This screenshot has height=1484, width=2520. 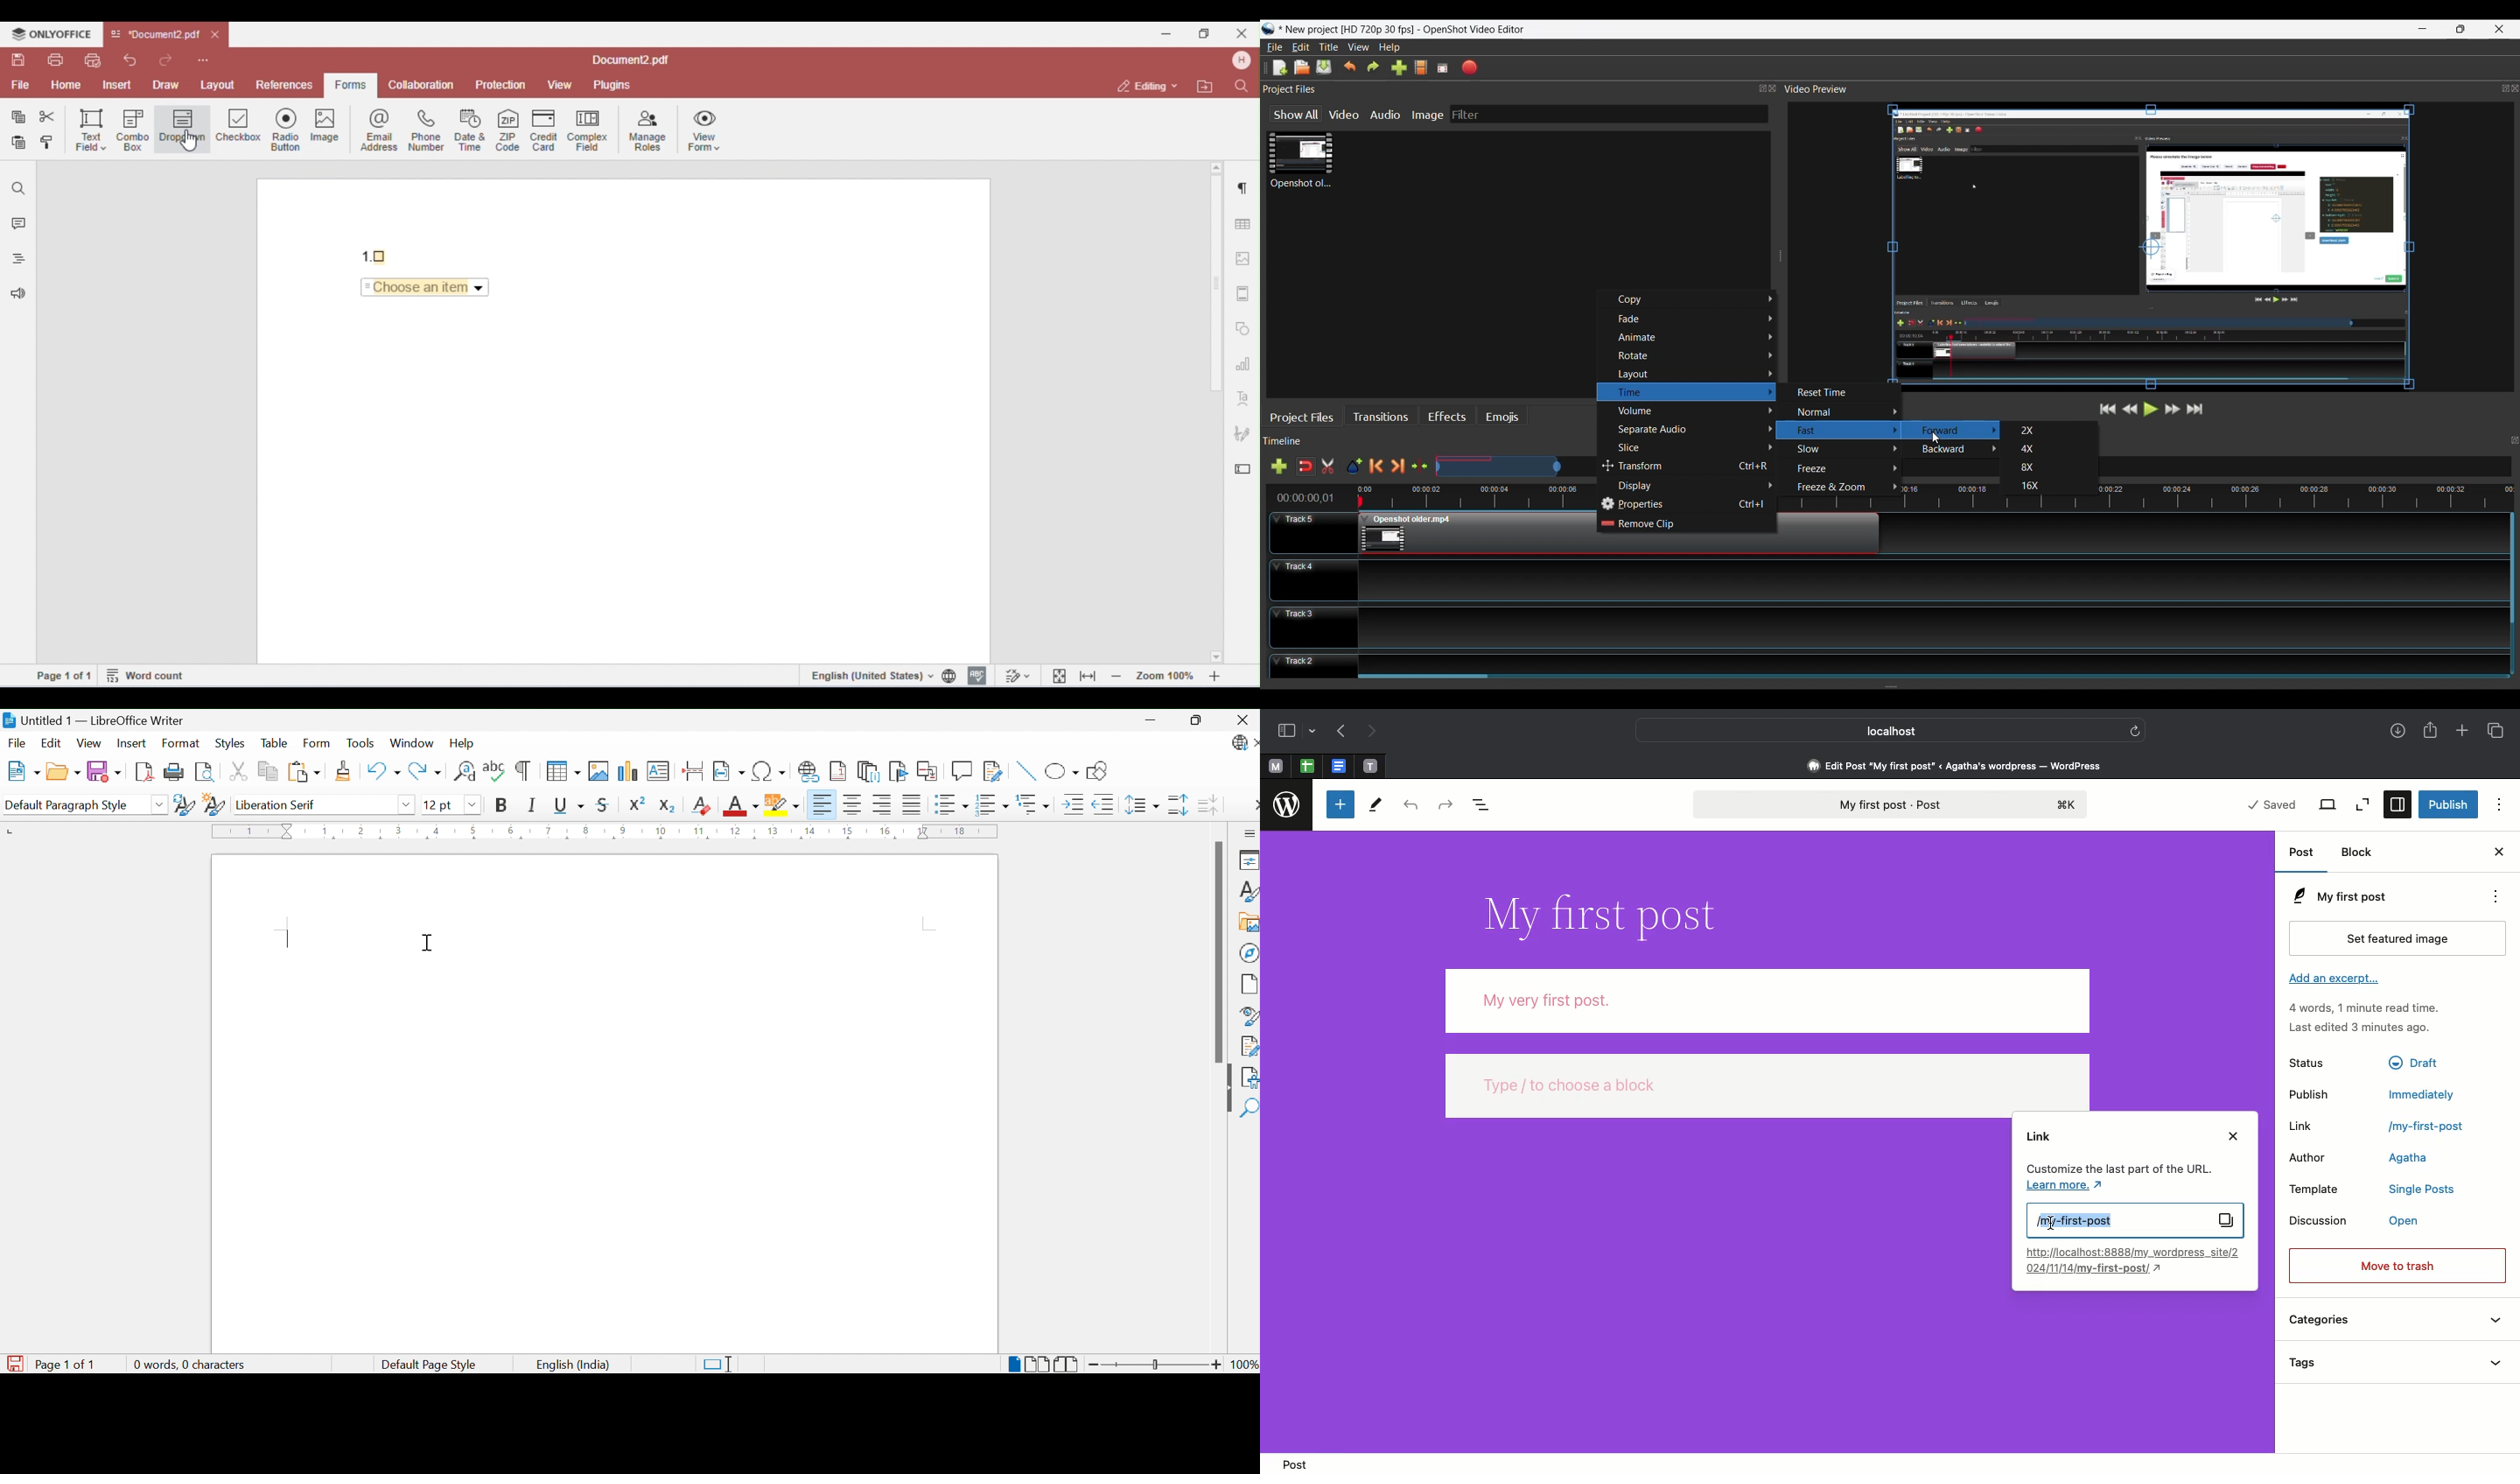 I want to click on Backward, so click(x=1956, y=450).